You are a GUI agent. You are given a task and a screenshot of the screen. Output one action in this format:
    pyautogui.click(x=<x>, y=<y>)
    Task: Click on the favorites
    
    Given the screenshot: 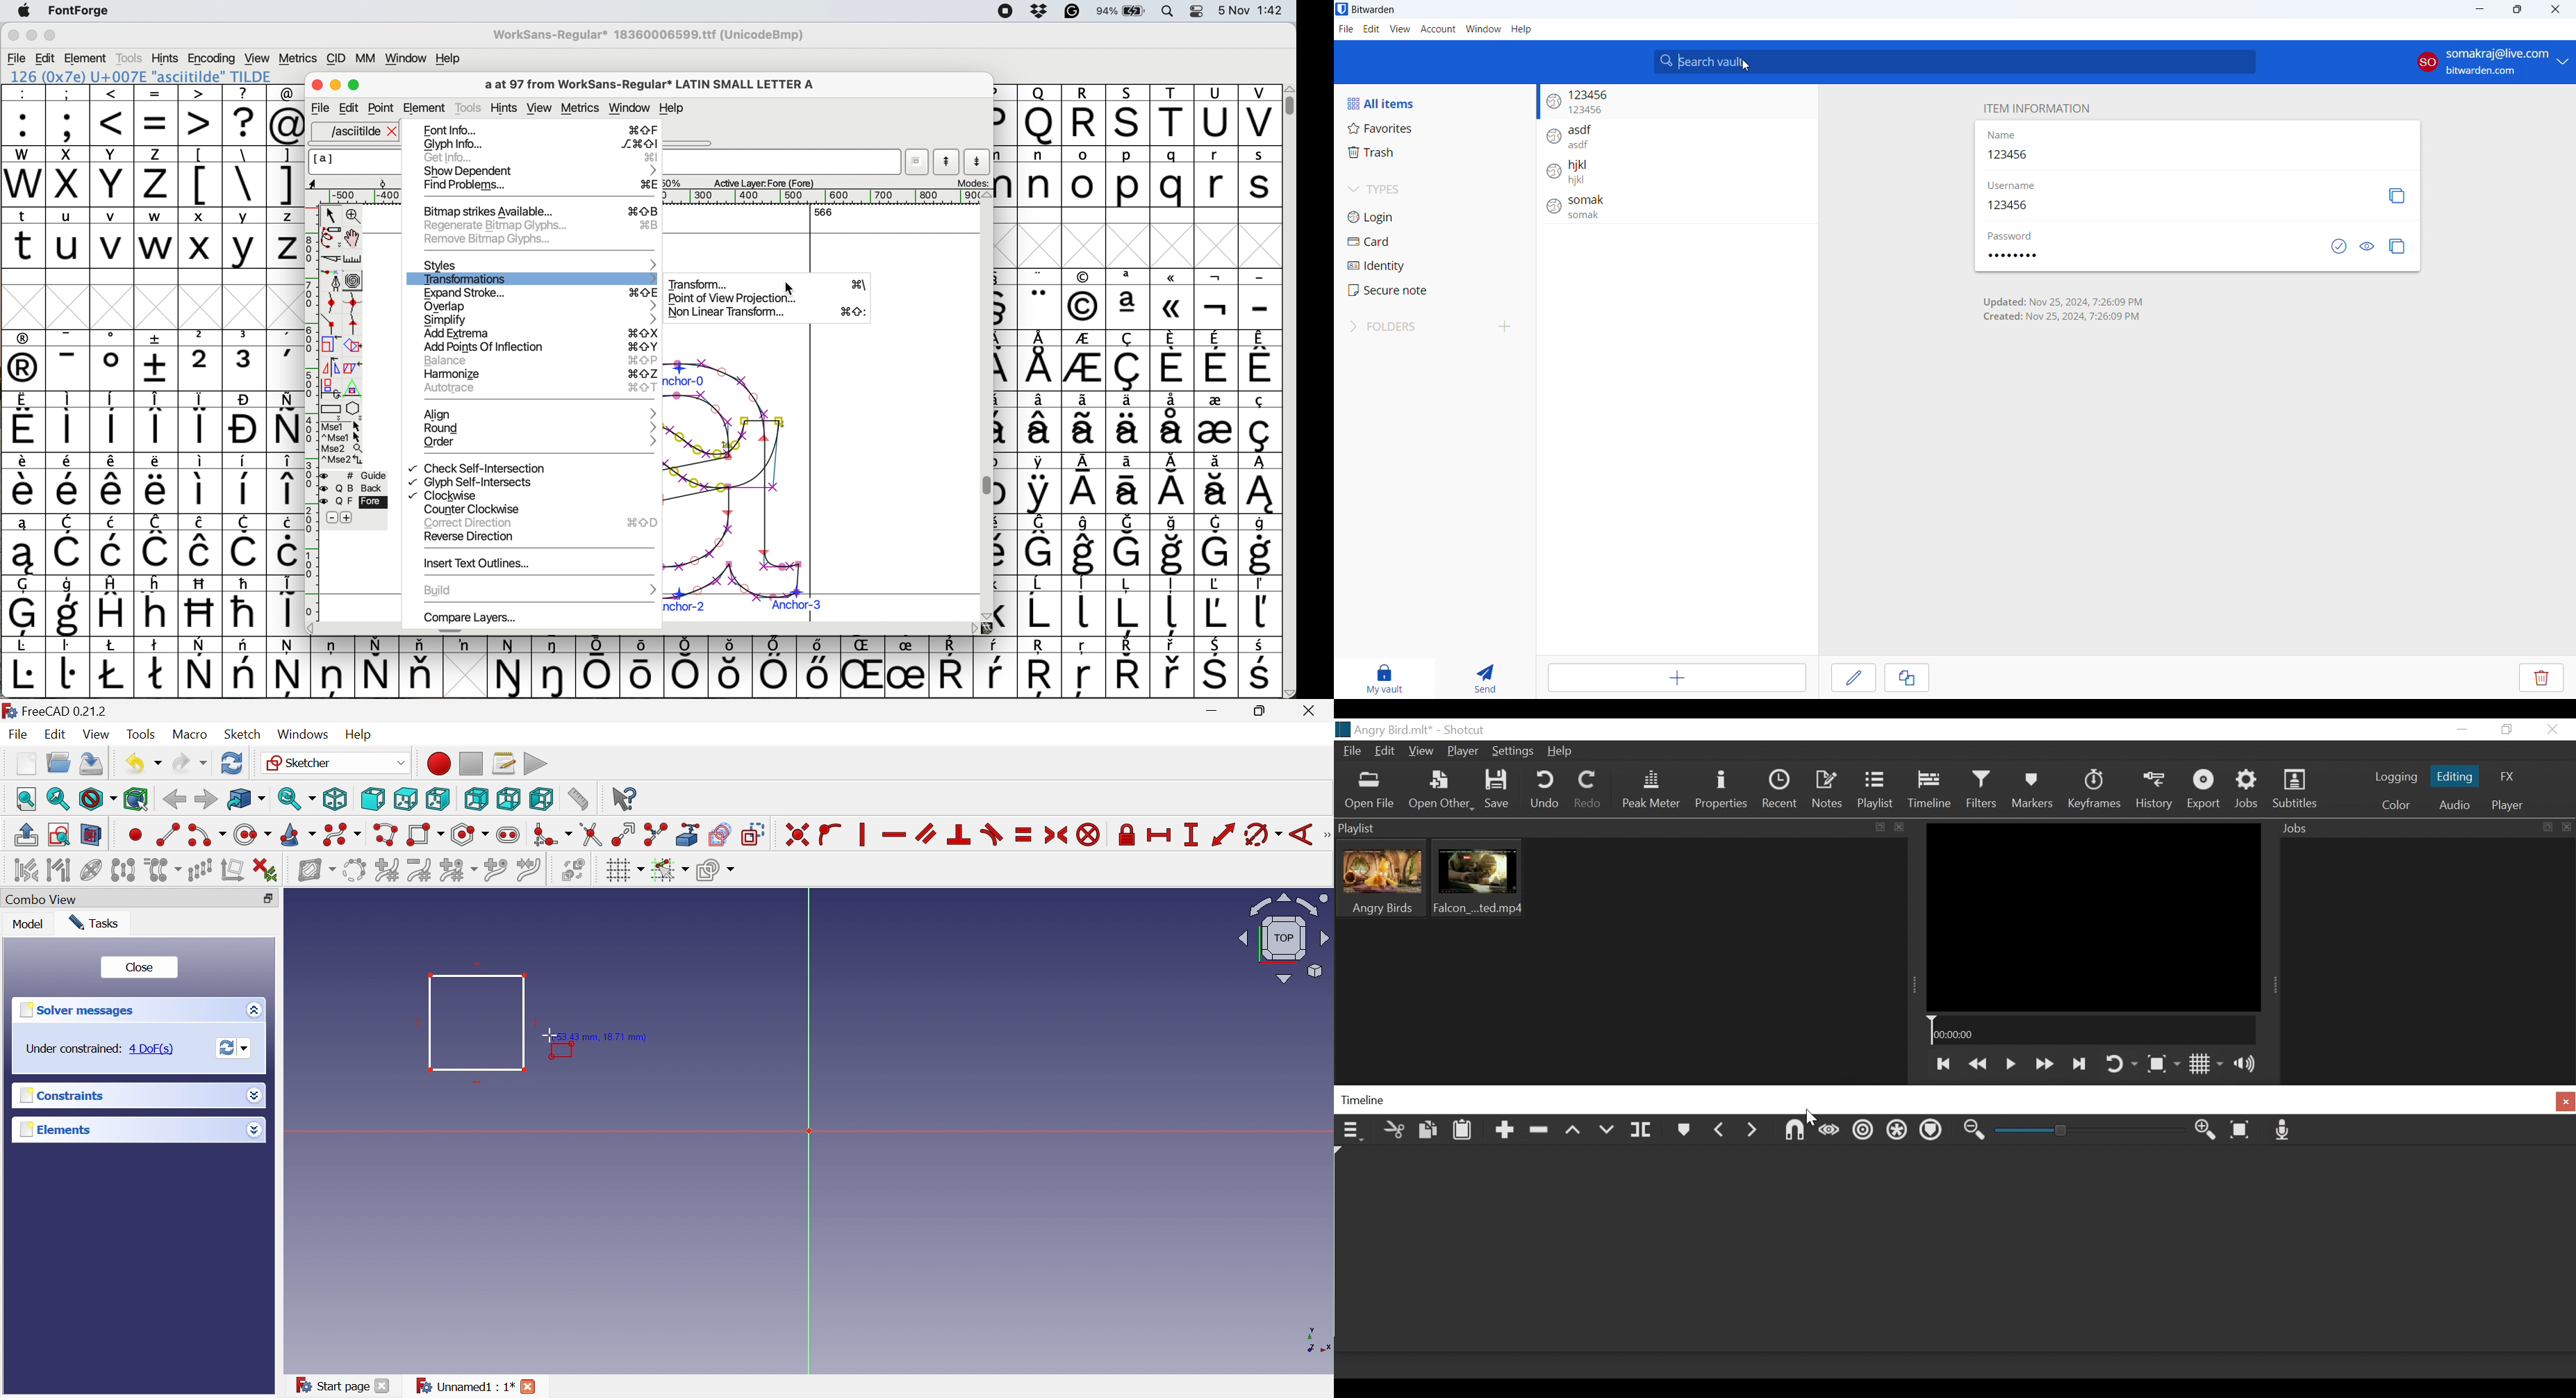 What is the action you would take?
    pyautogui.click(x=1432, y=128)
    